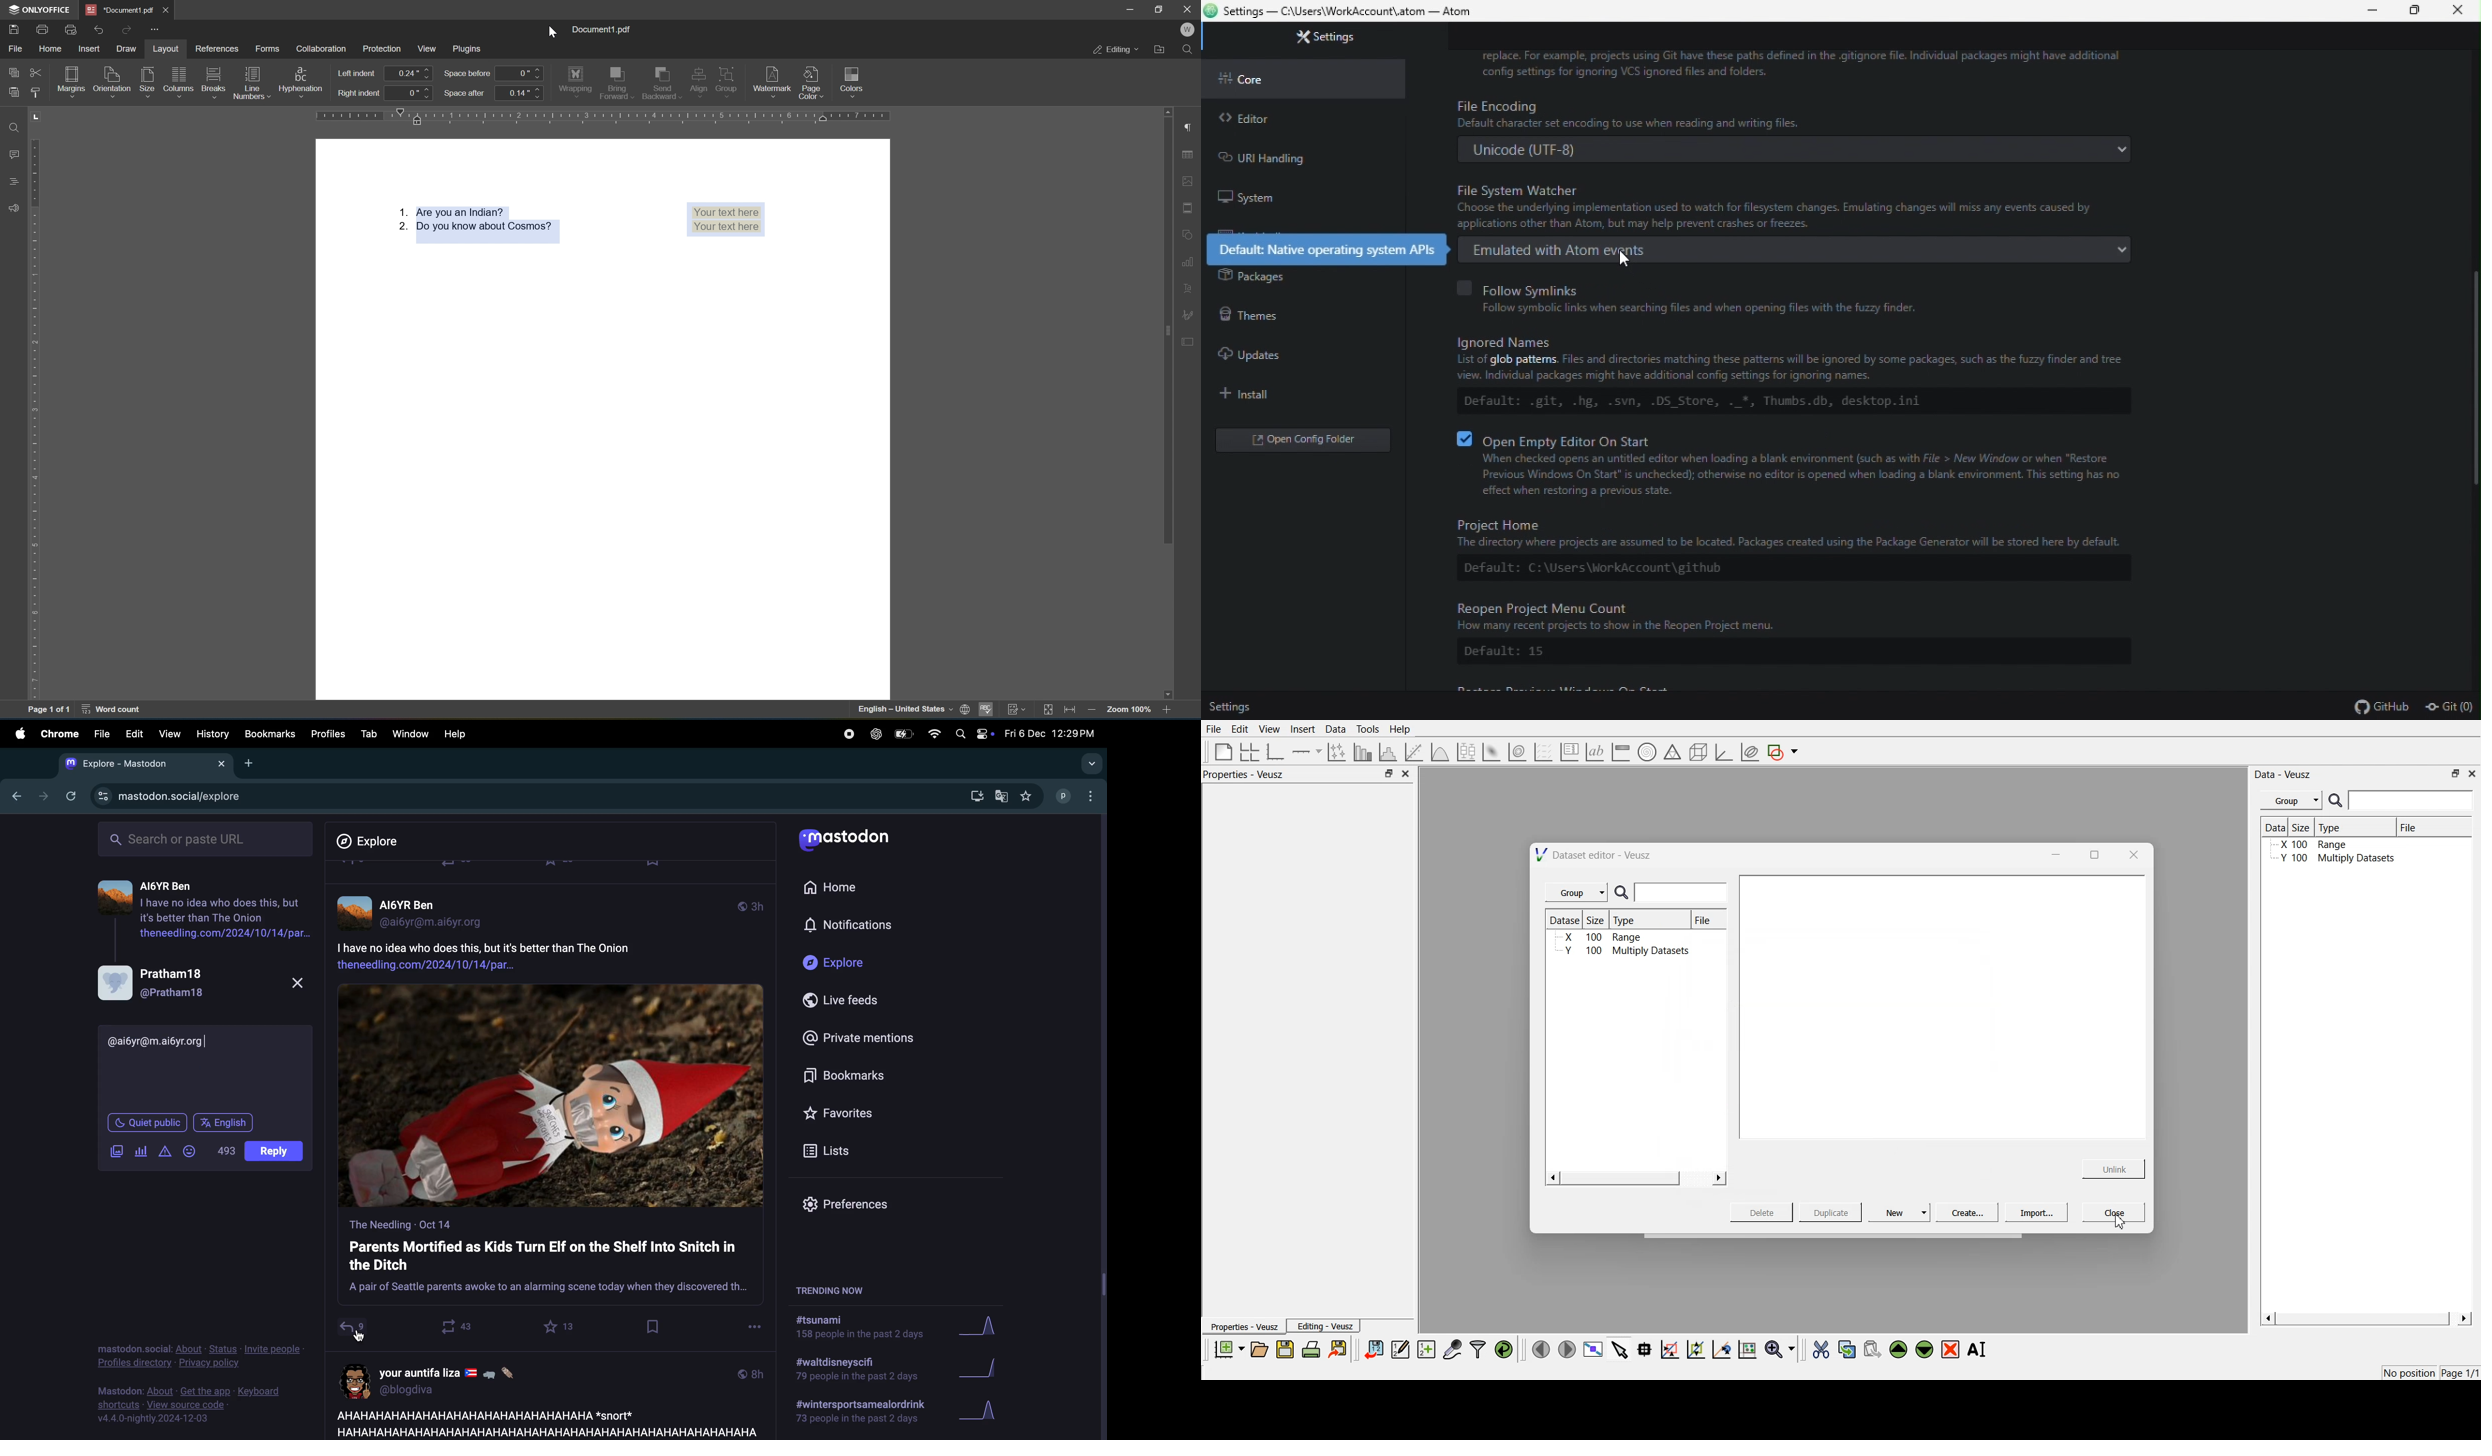 The image size is (2492, 1456). Describe the element at coordinates (554, 34) in the screenshot. I see `cursor` at that location.